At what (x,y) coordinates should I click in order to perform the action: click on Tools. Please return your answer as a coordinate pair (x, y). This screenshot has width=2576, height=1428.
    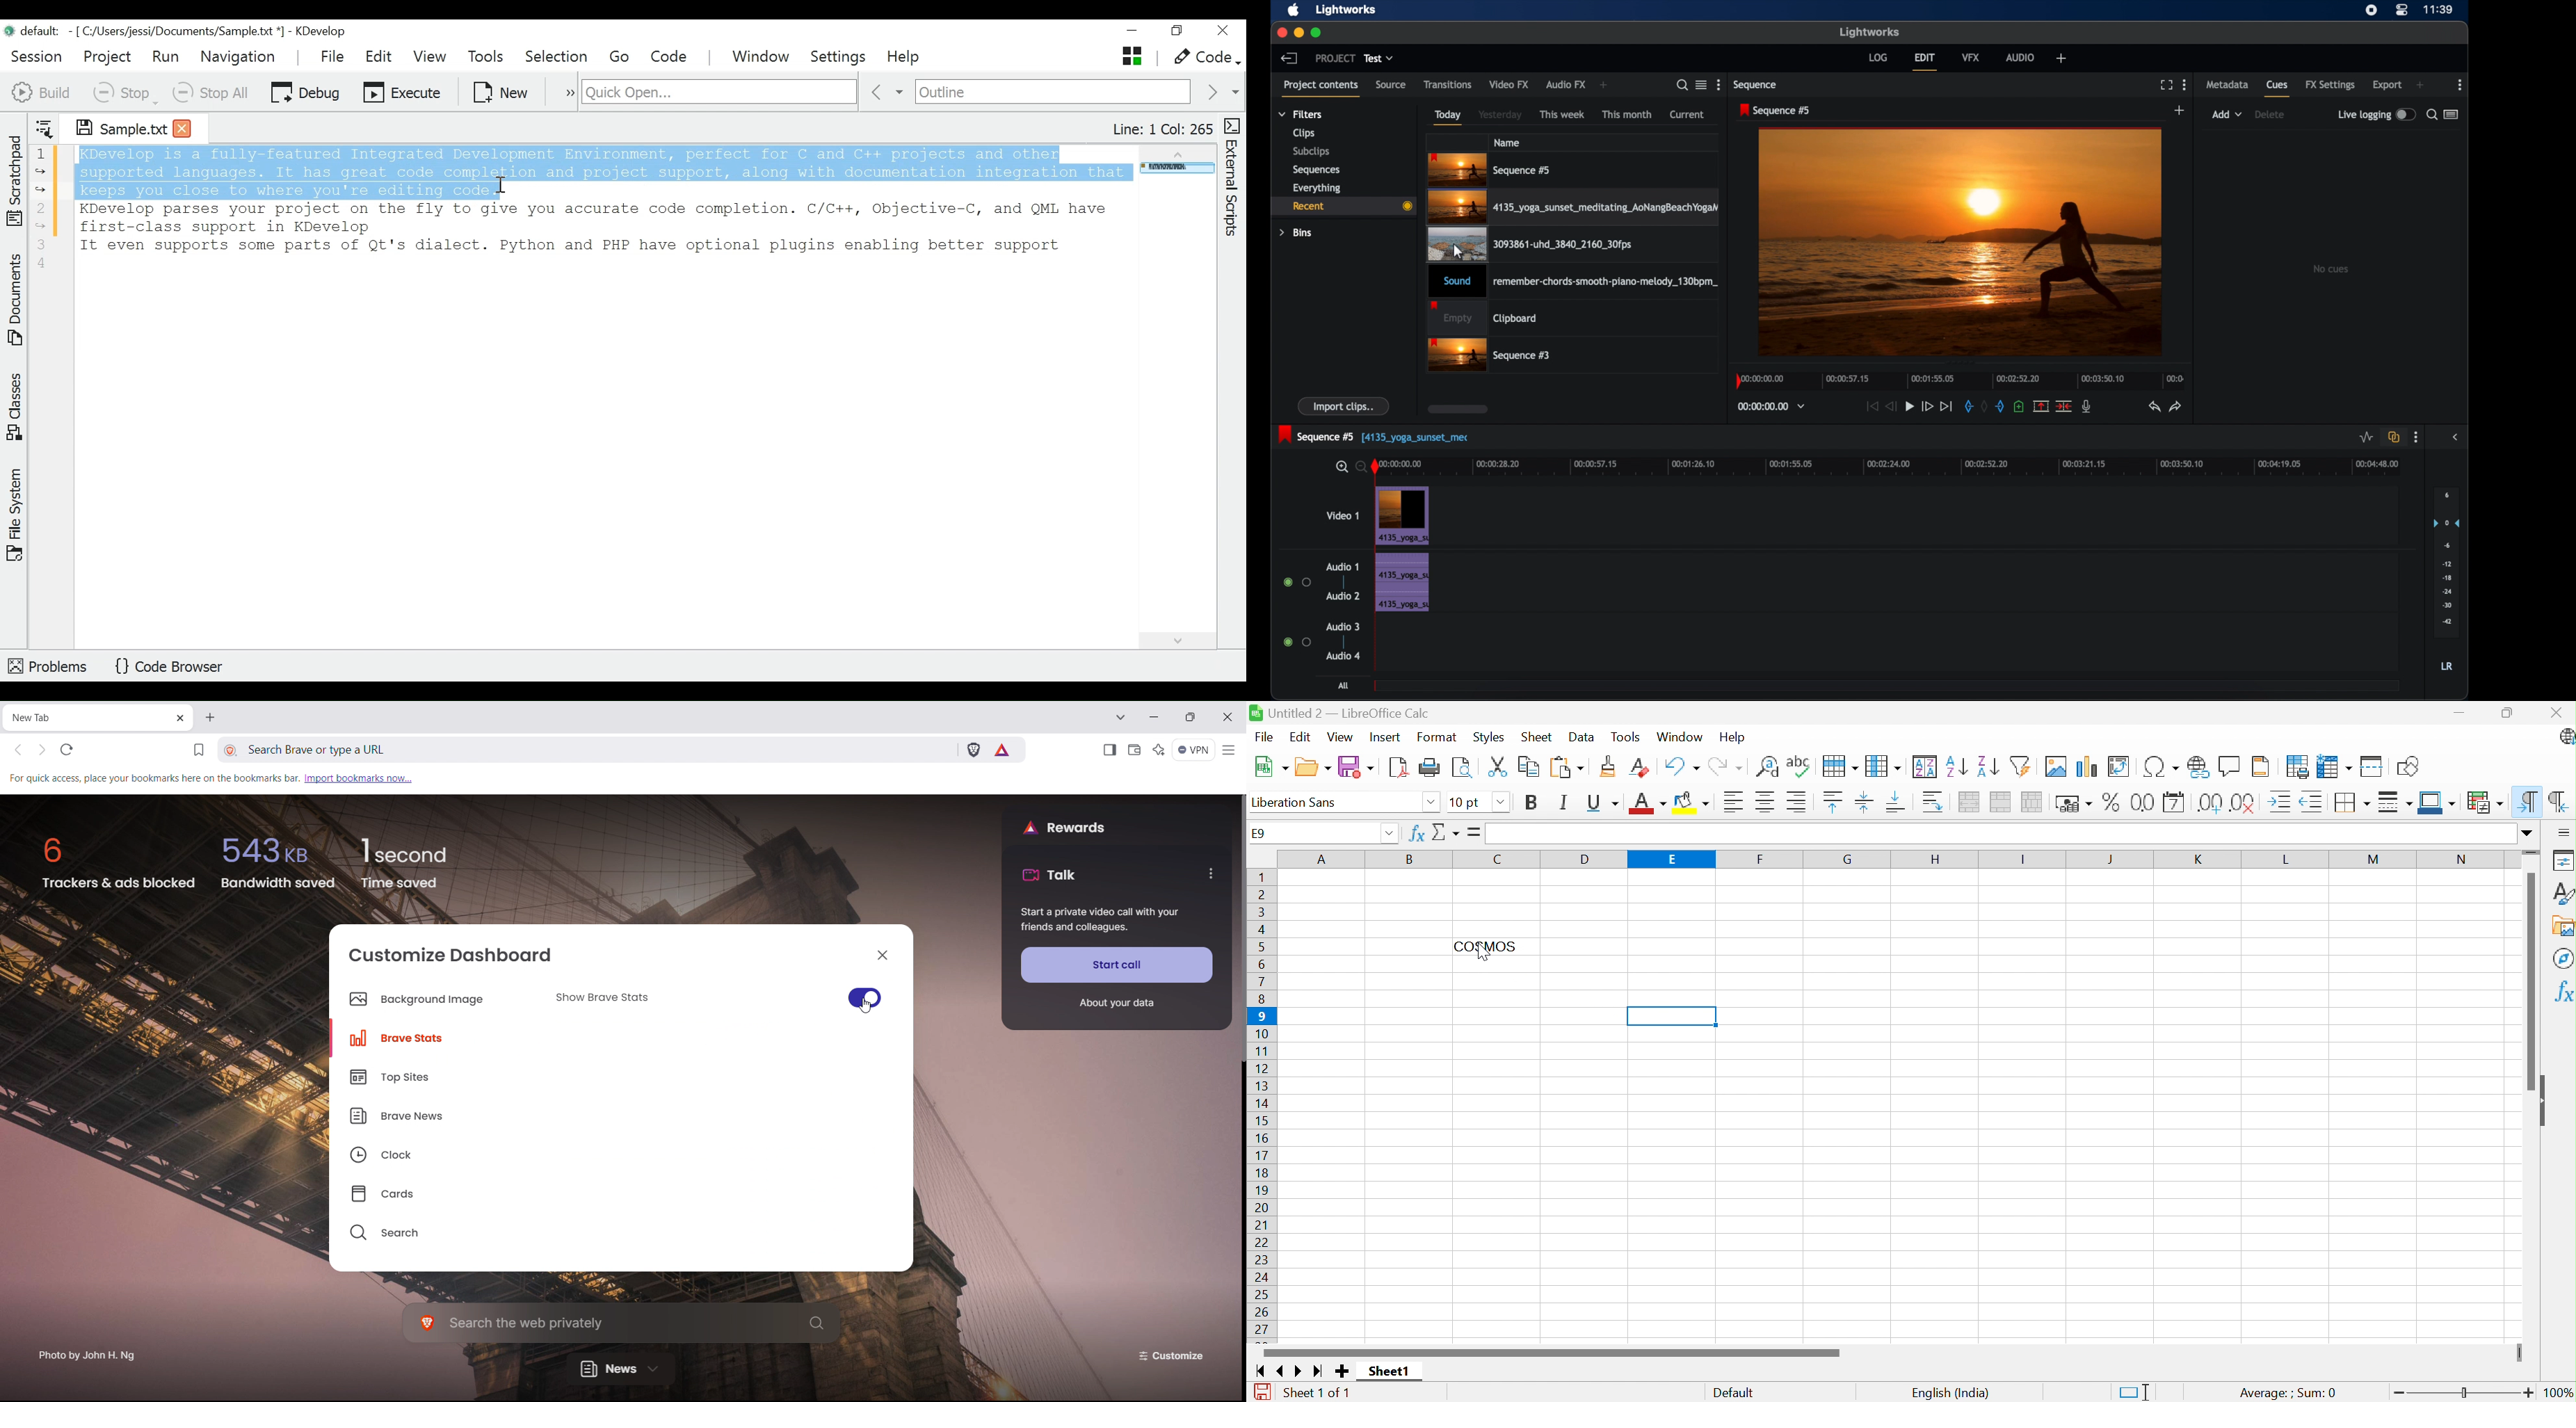
    Looking at the image, I should click on (1629, 736).